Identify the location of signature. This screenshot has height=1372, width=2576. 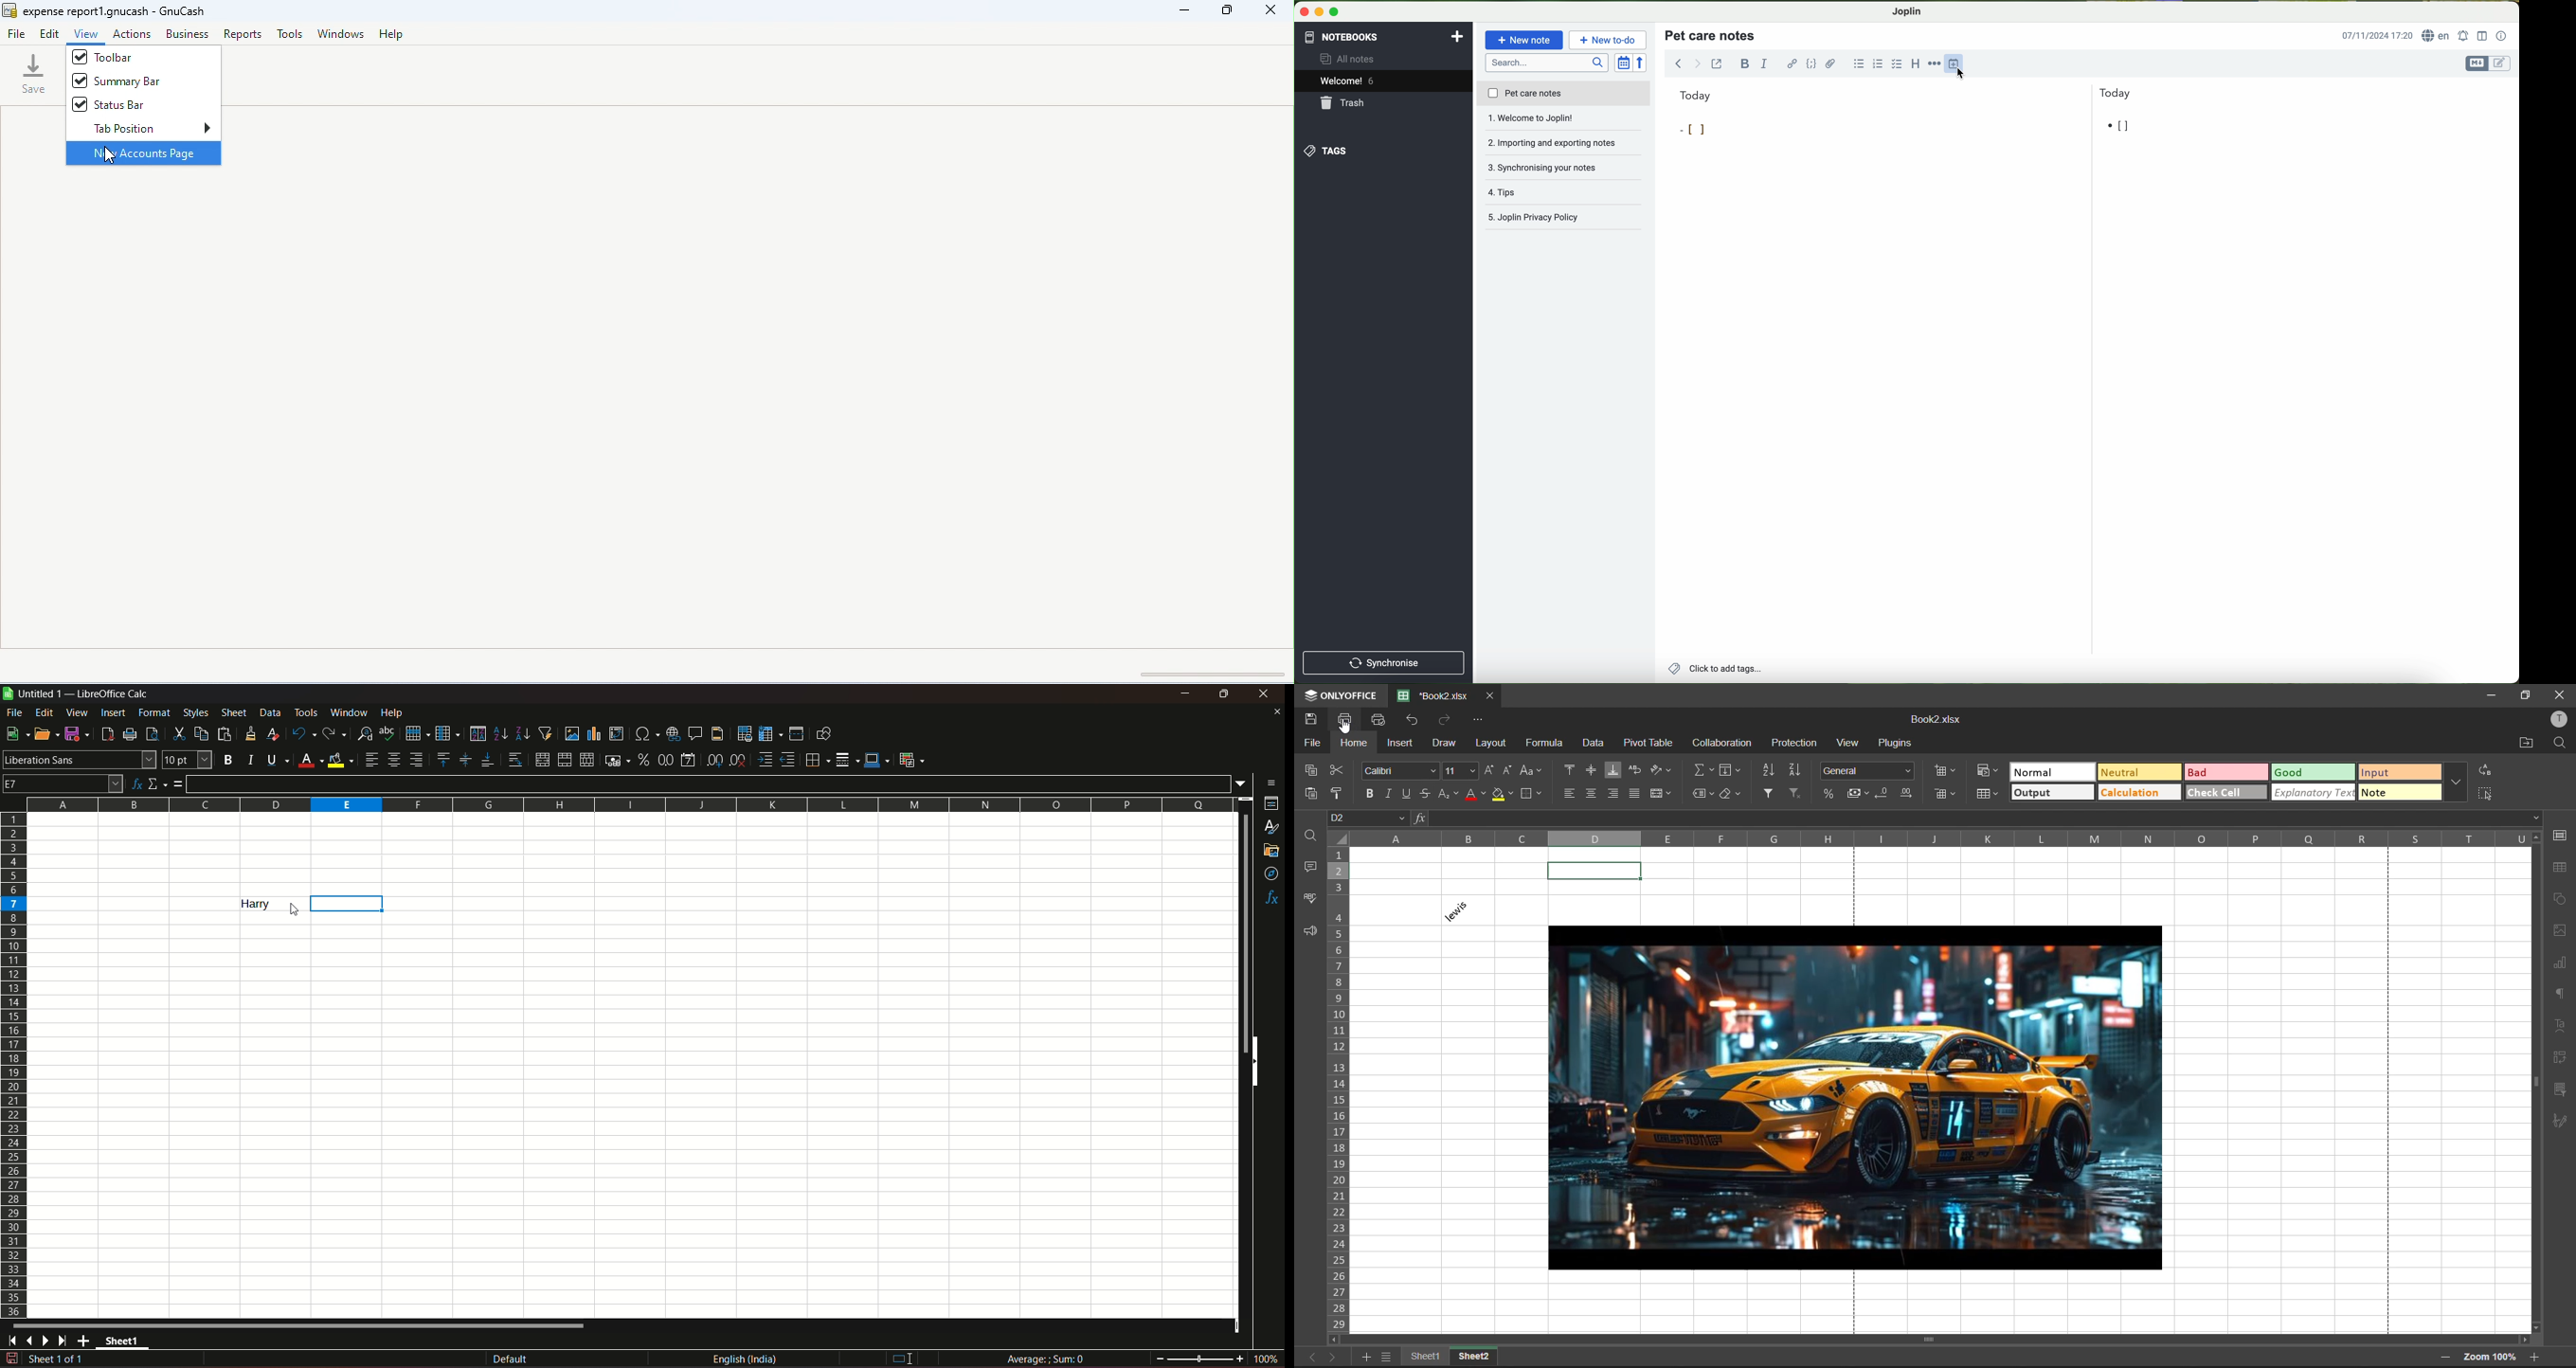
(2560, 1120).